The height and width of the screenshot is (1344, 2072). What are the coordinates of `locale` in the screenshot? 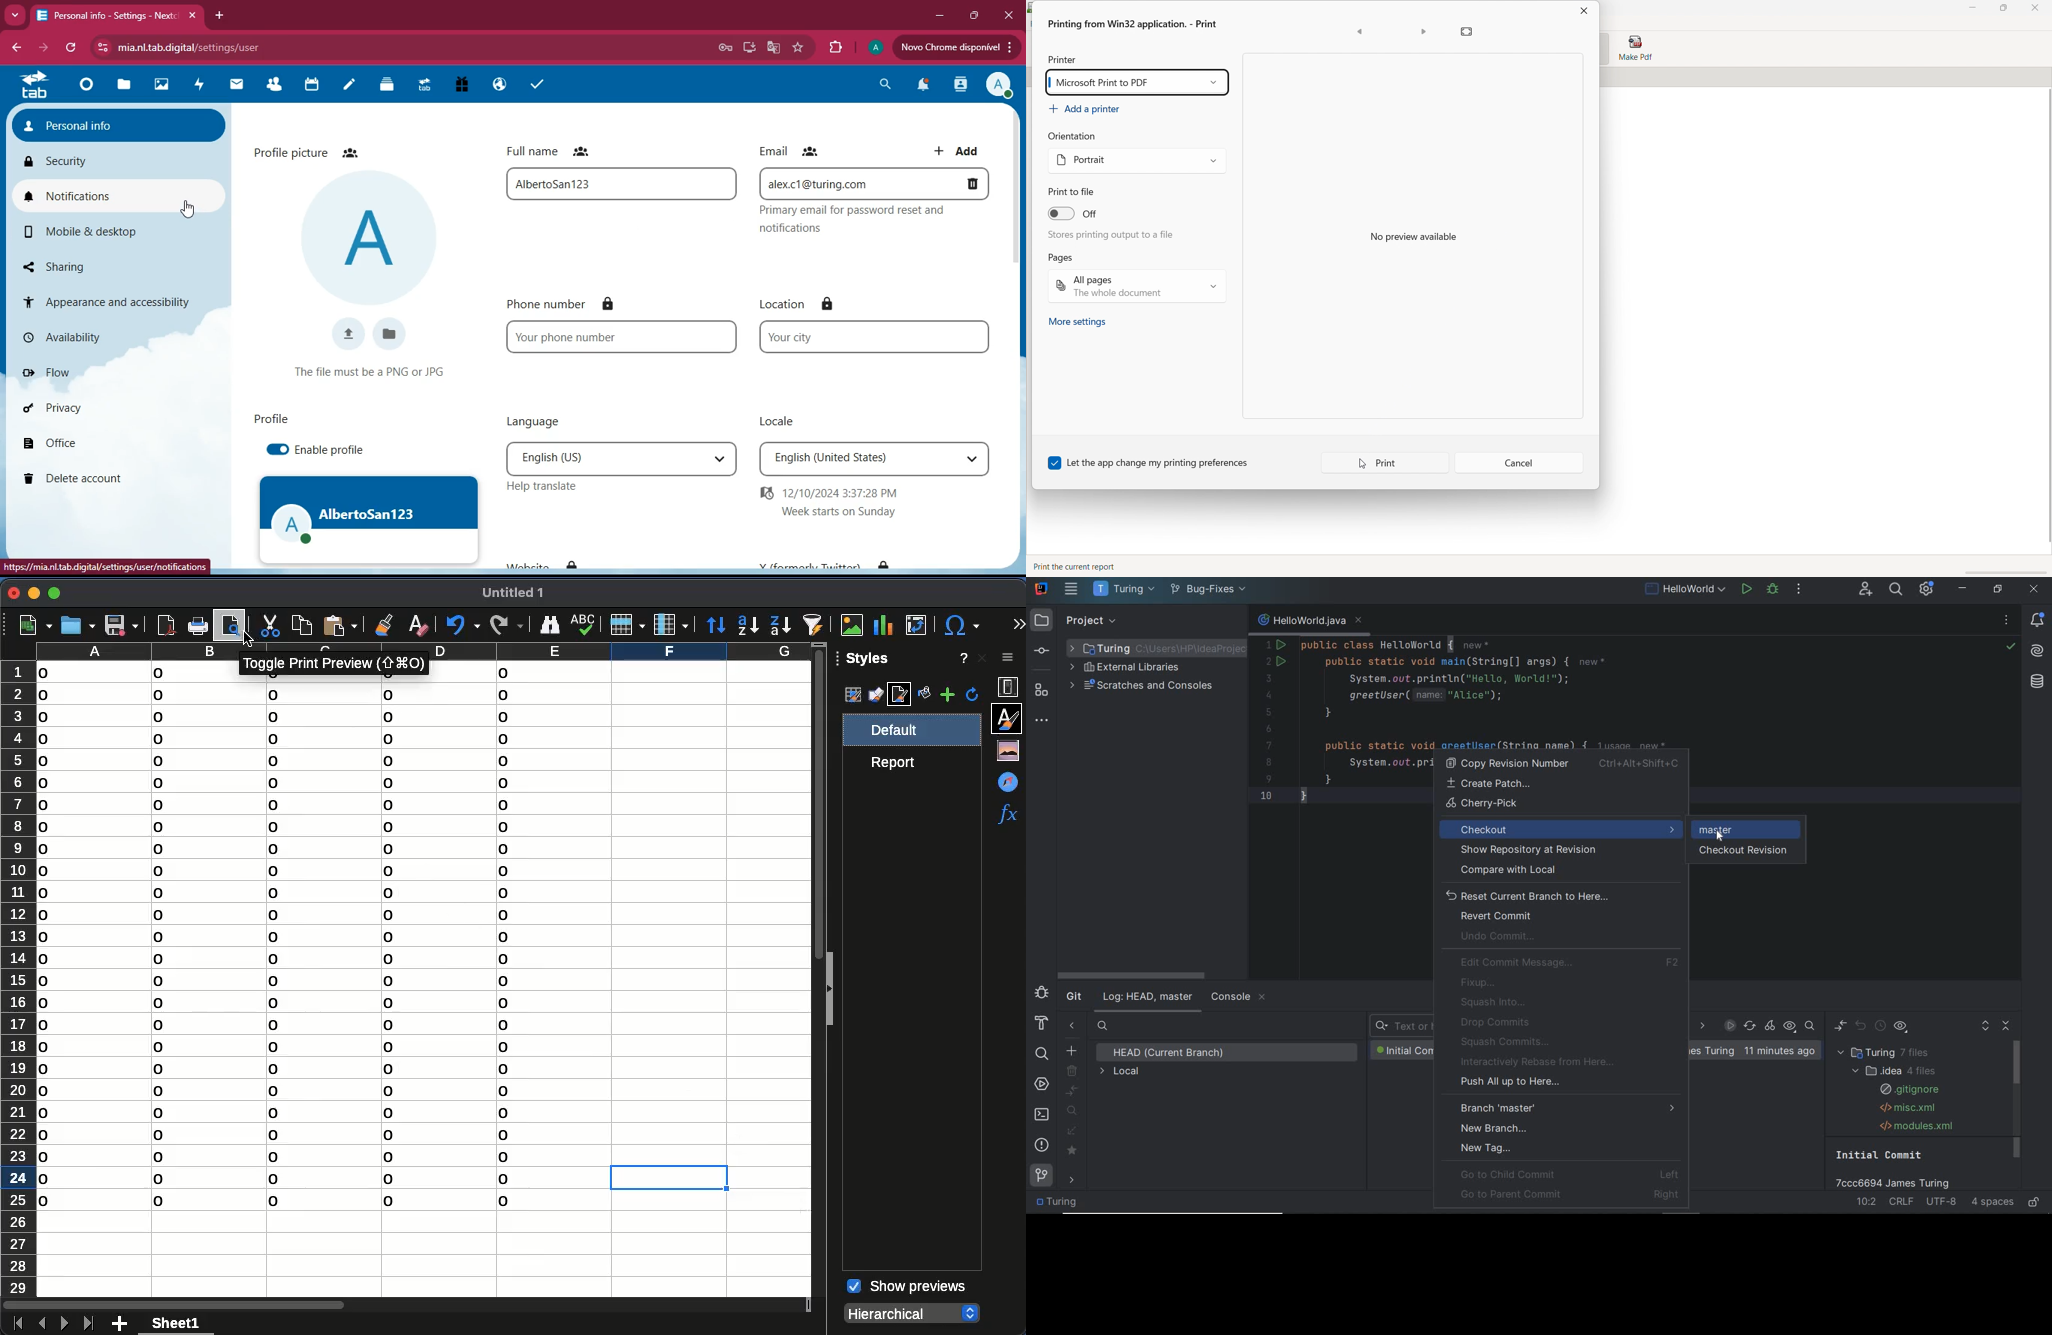 It's located at (783, 423).